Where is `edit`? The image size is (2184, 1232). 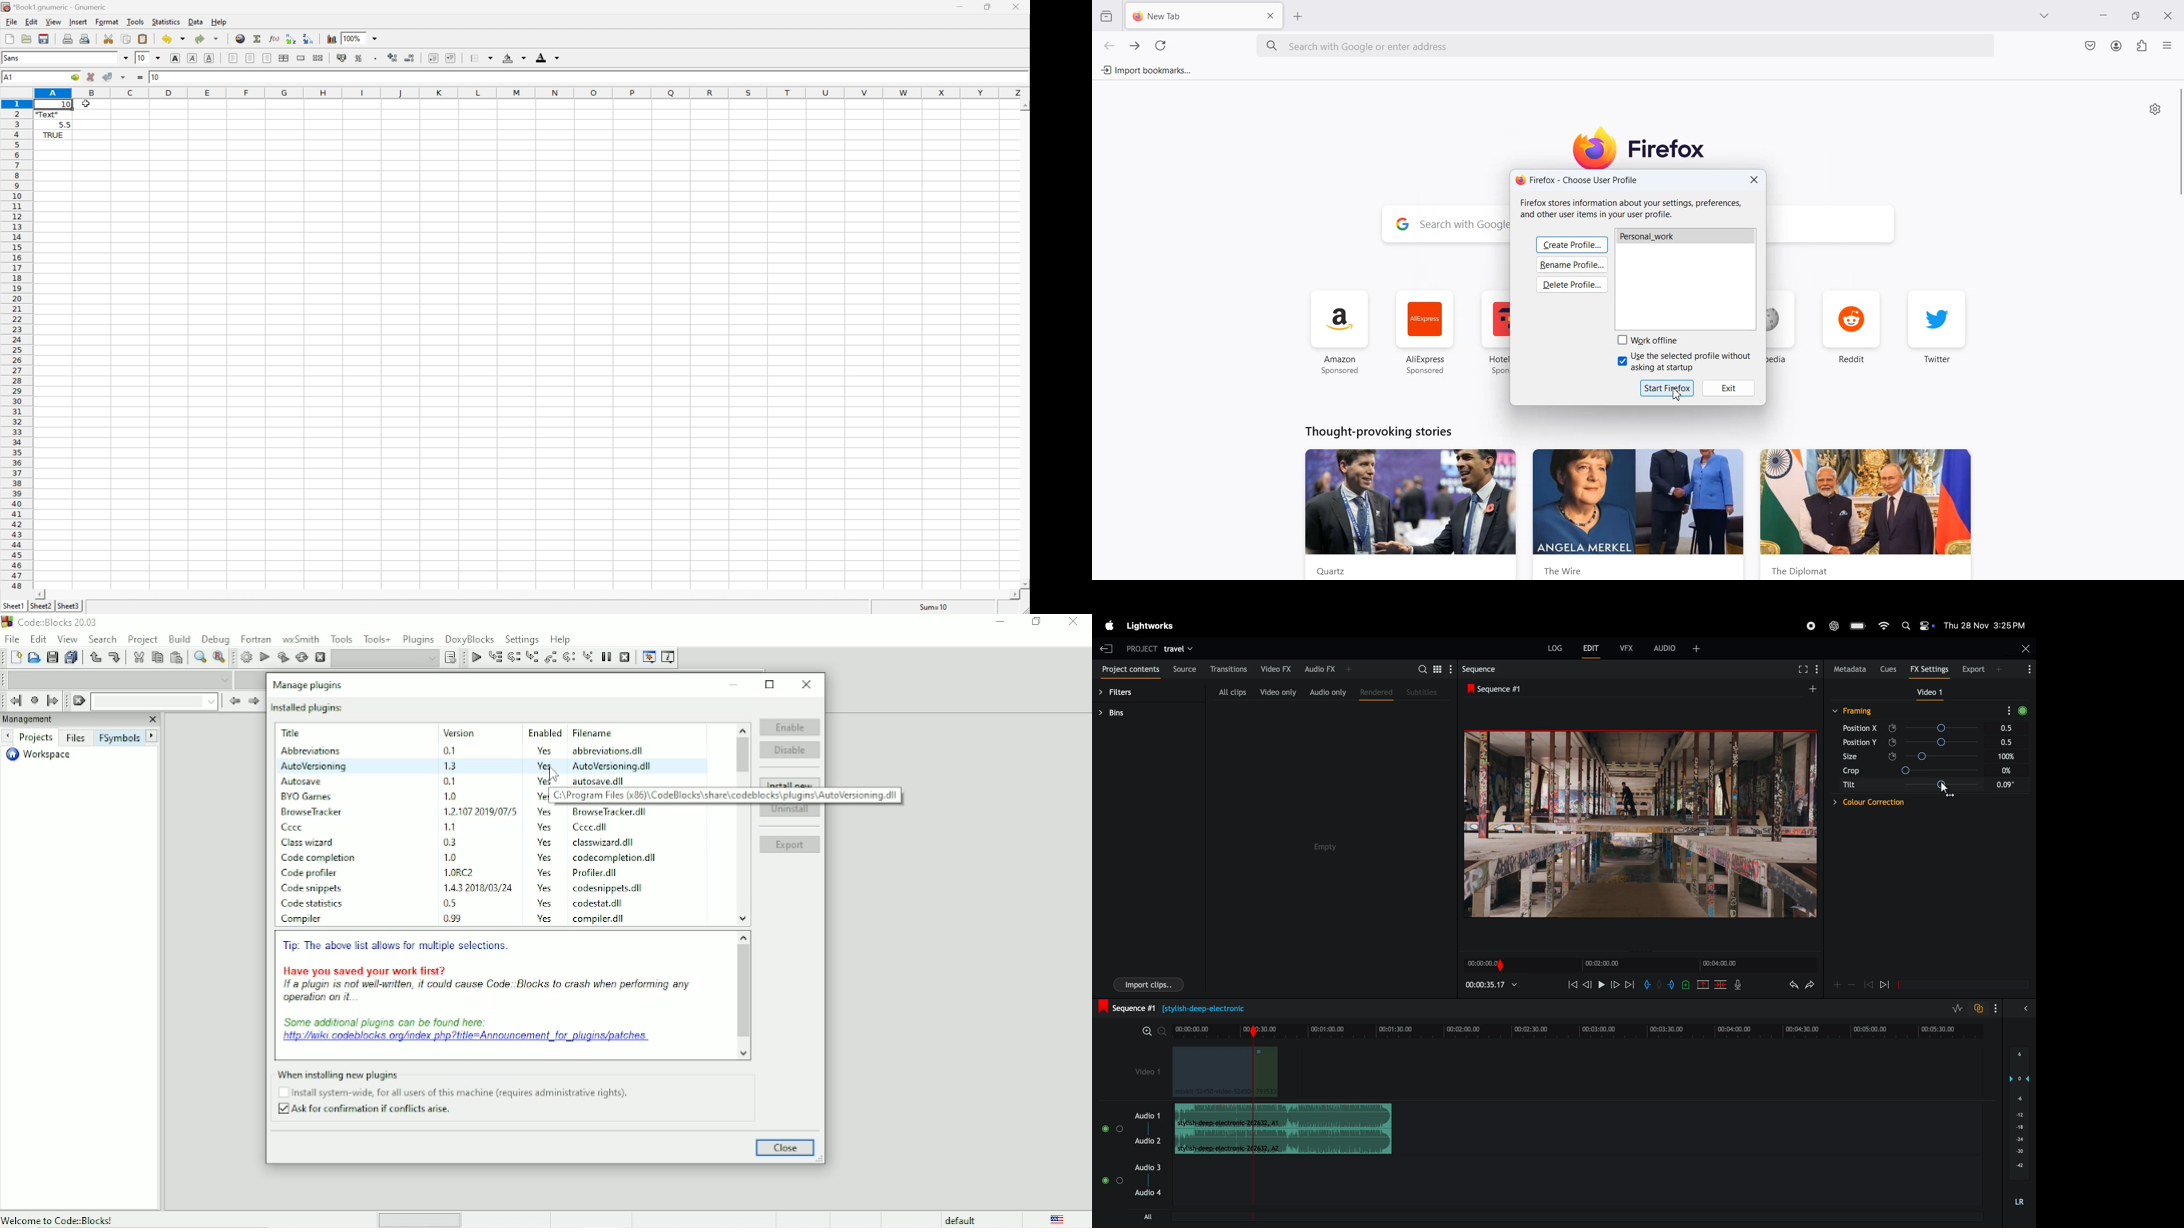
edit is located at coordinates (1589, 649).